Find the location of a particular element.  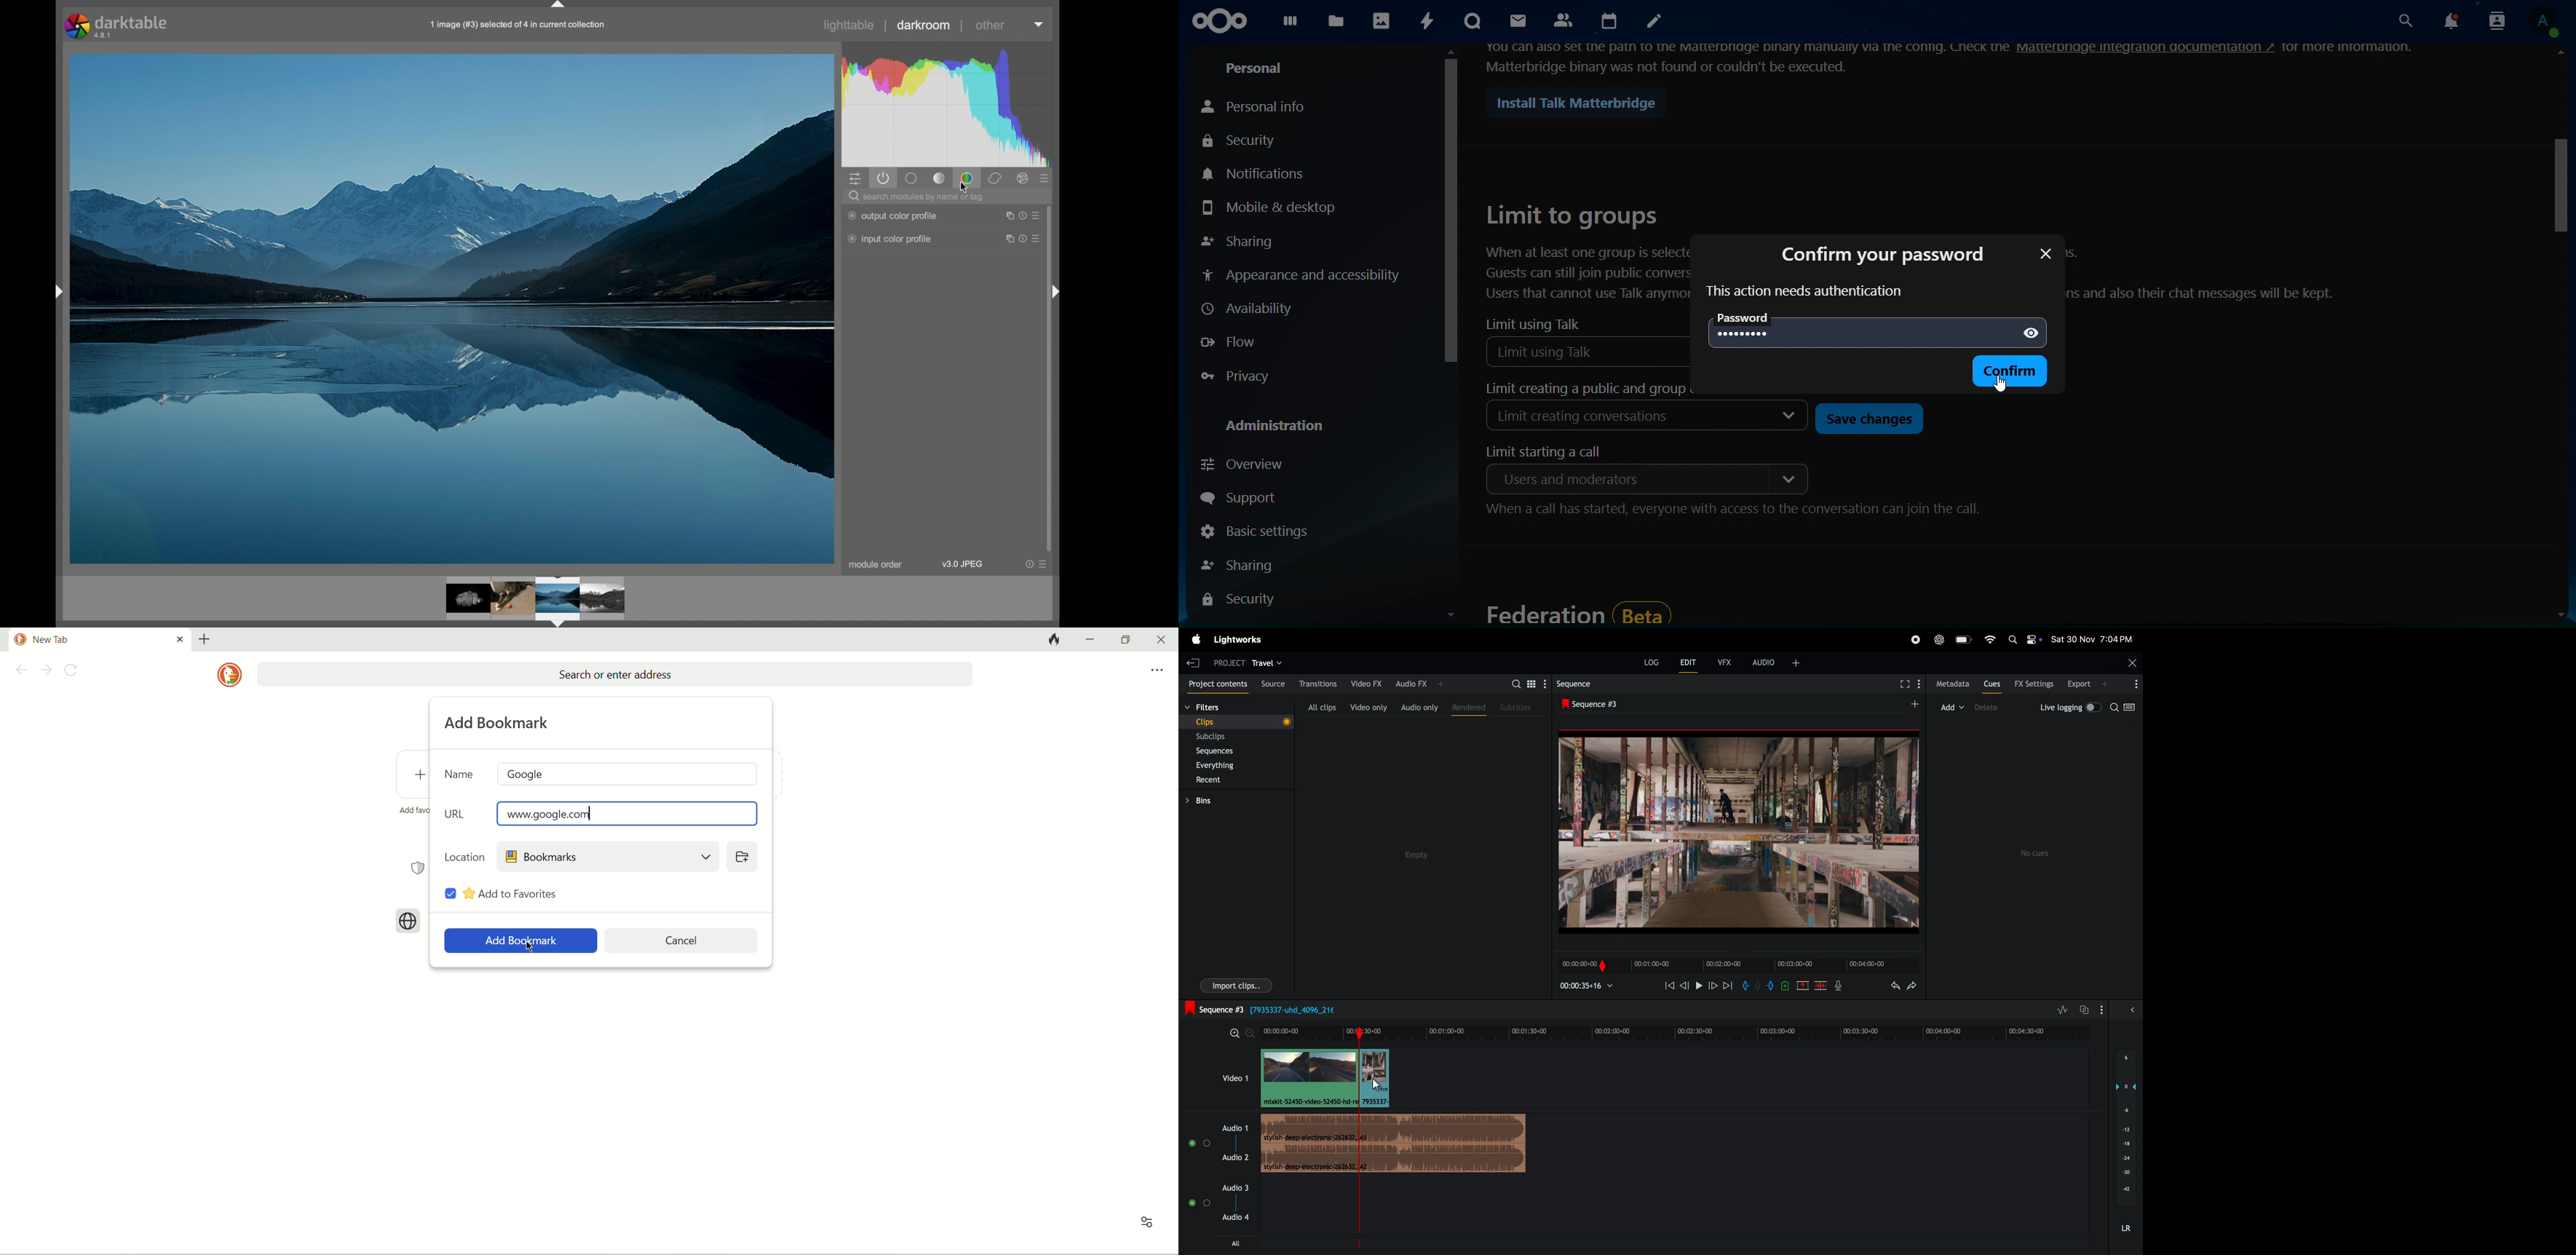

sharing is located at coordinates (1245, 565).